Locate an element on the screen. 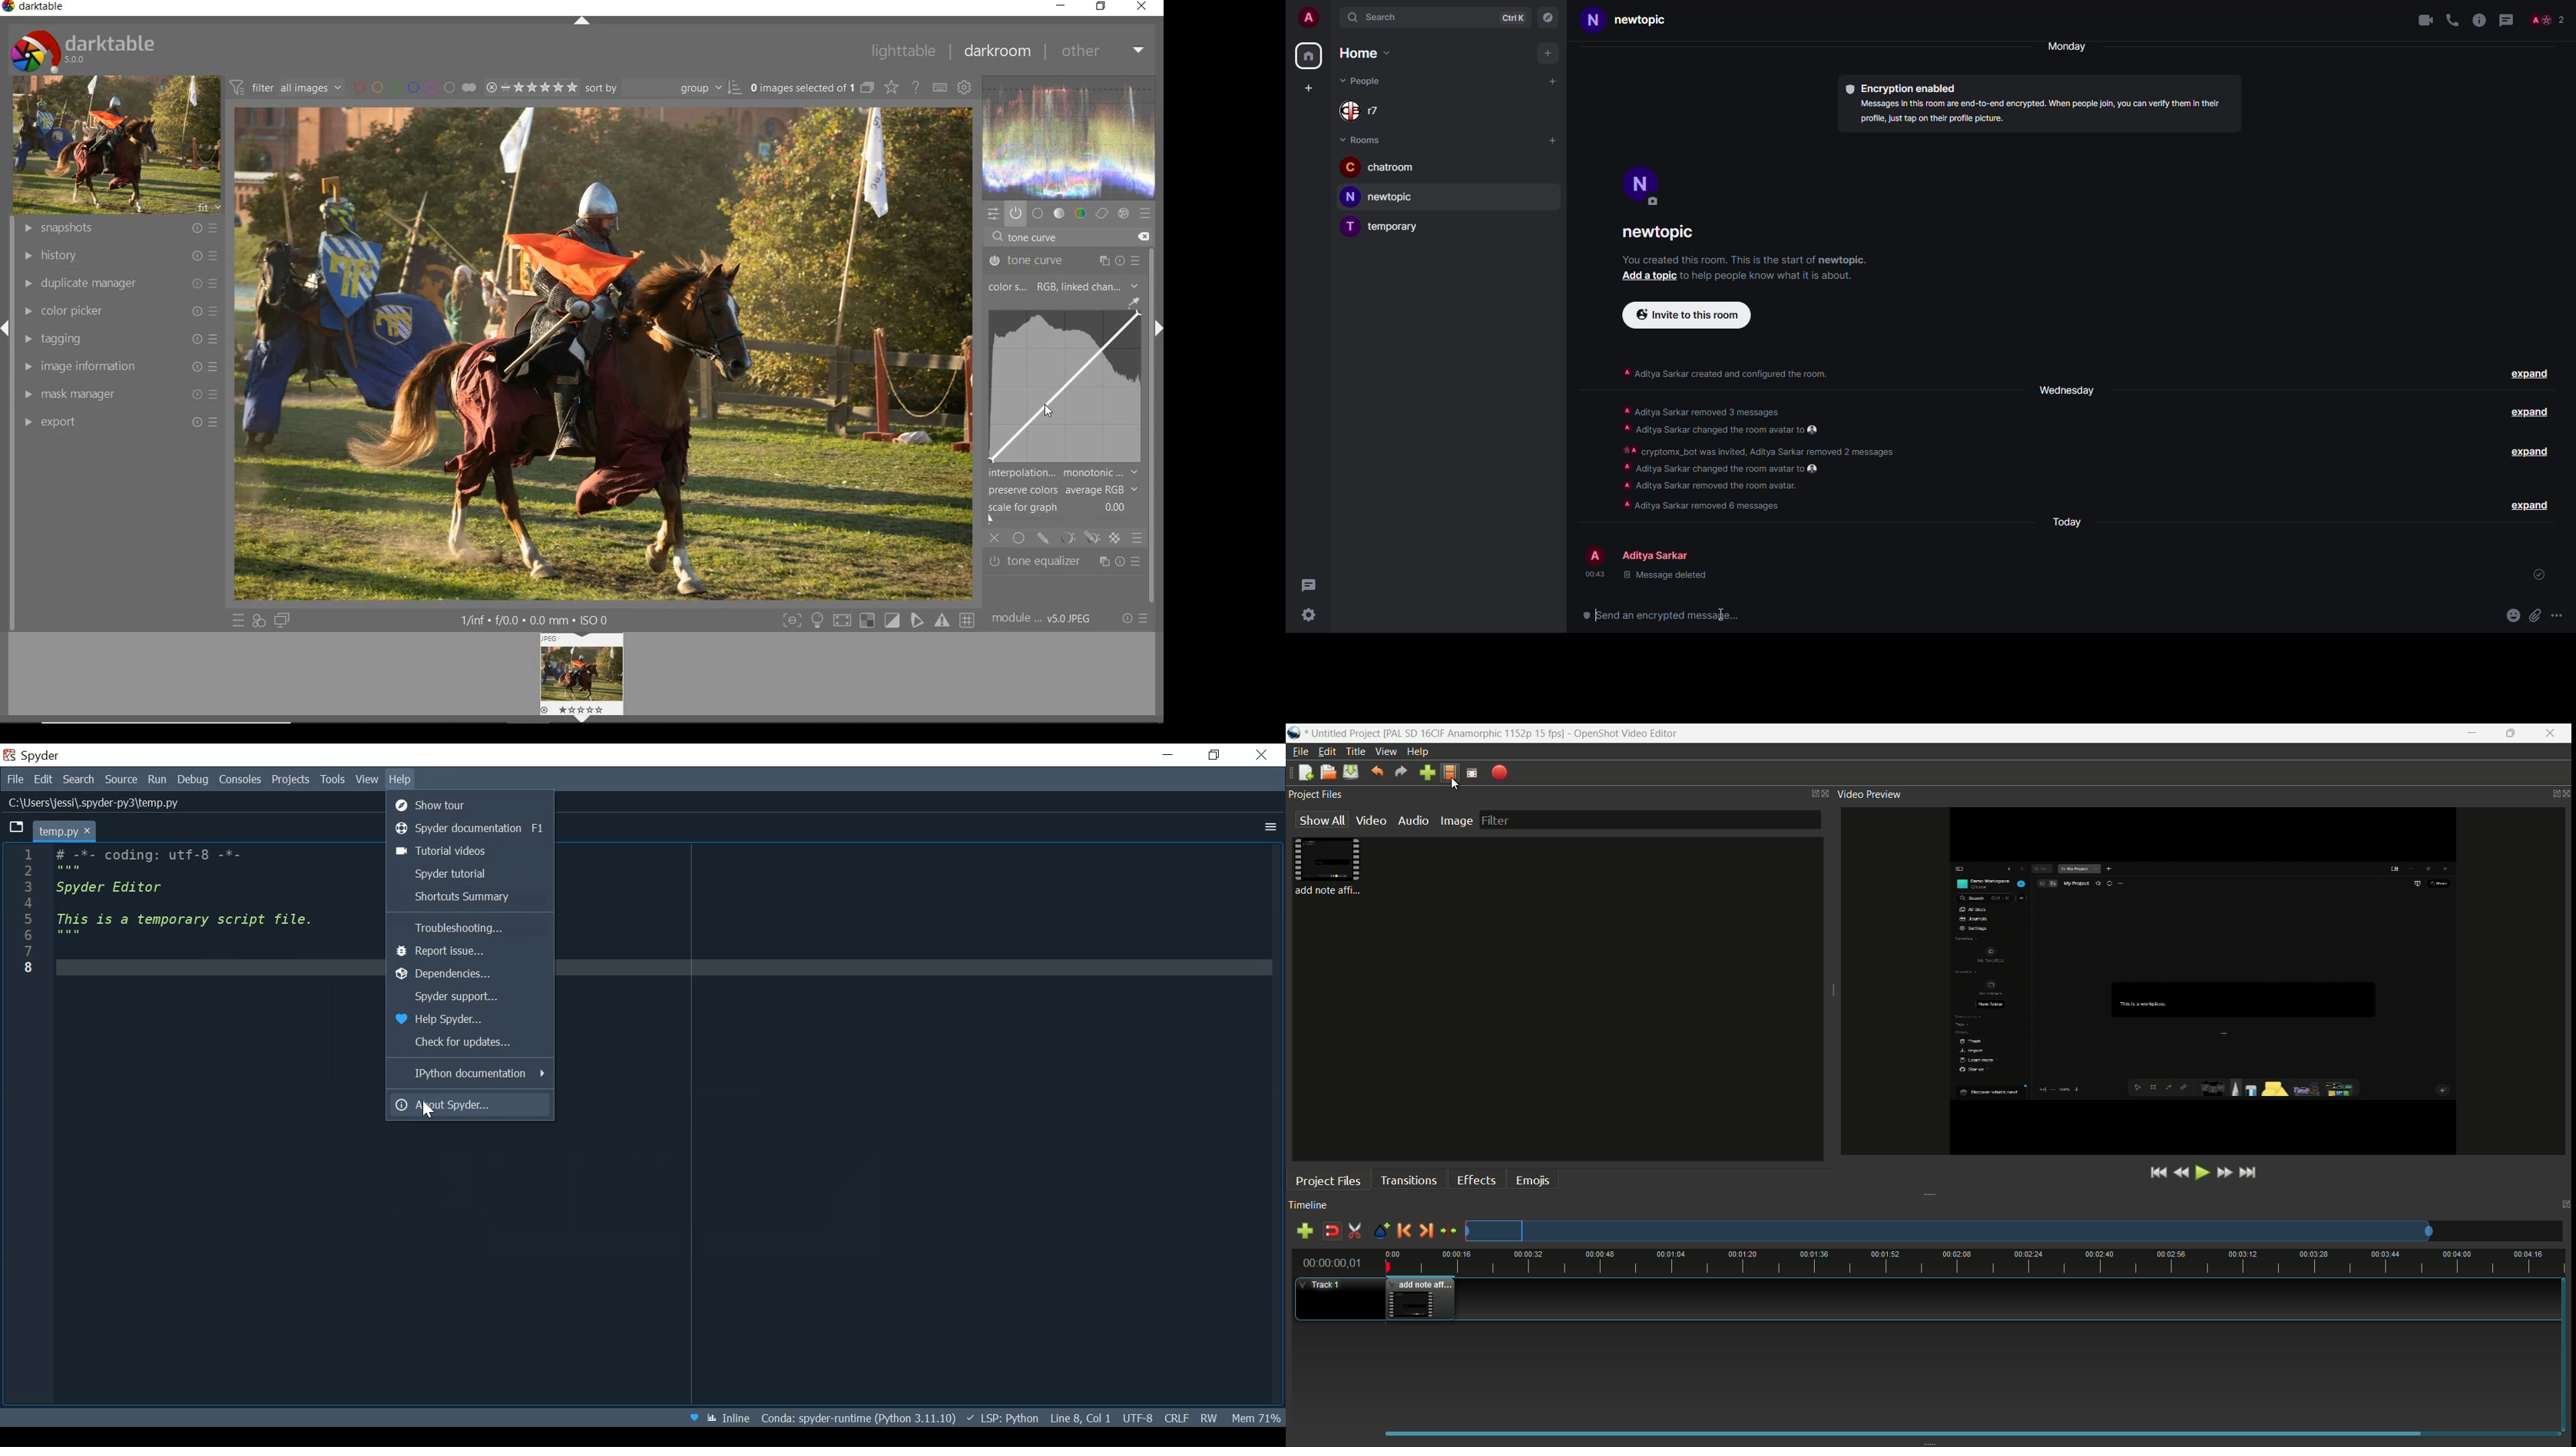 Image resolution: width=2576 pixels, height=1456 pixels. blending options is located at coordinates (1137, 537).